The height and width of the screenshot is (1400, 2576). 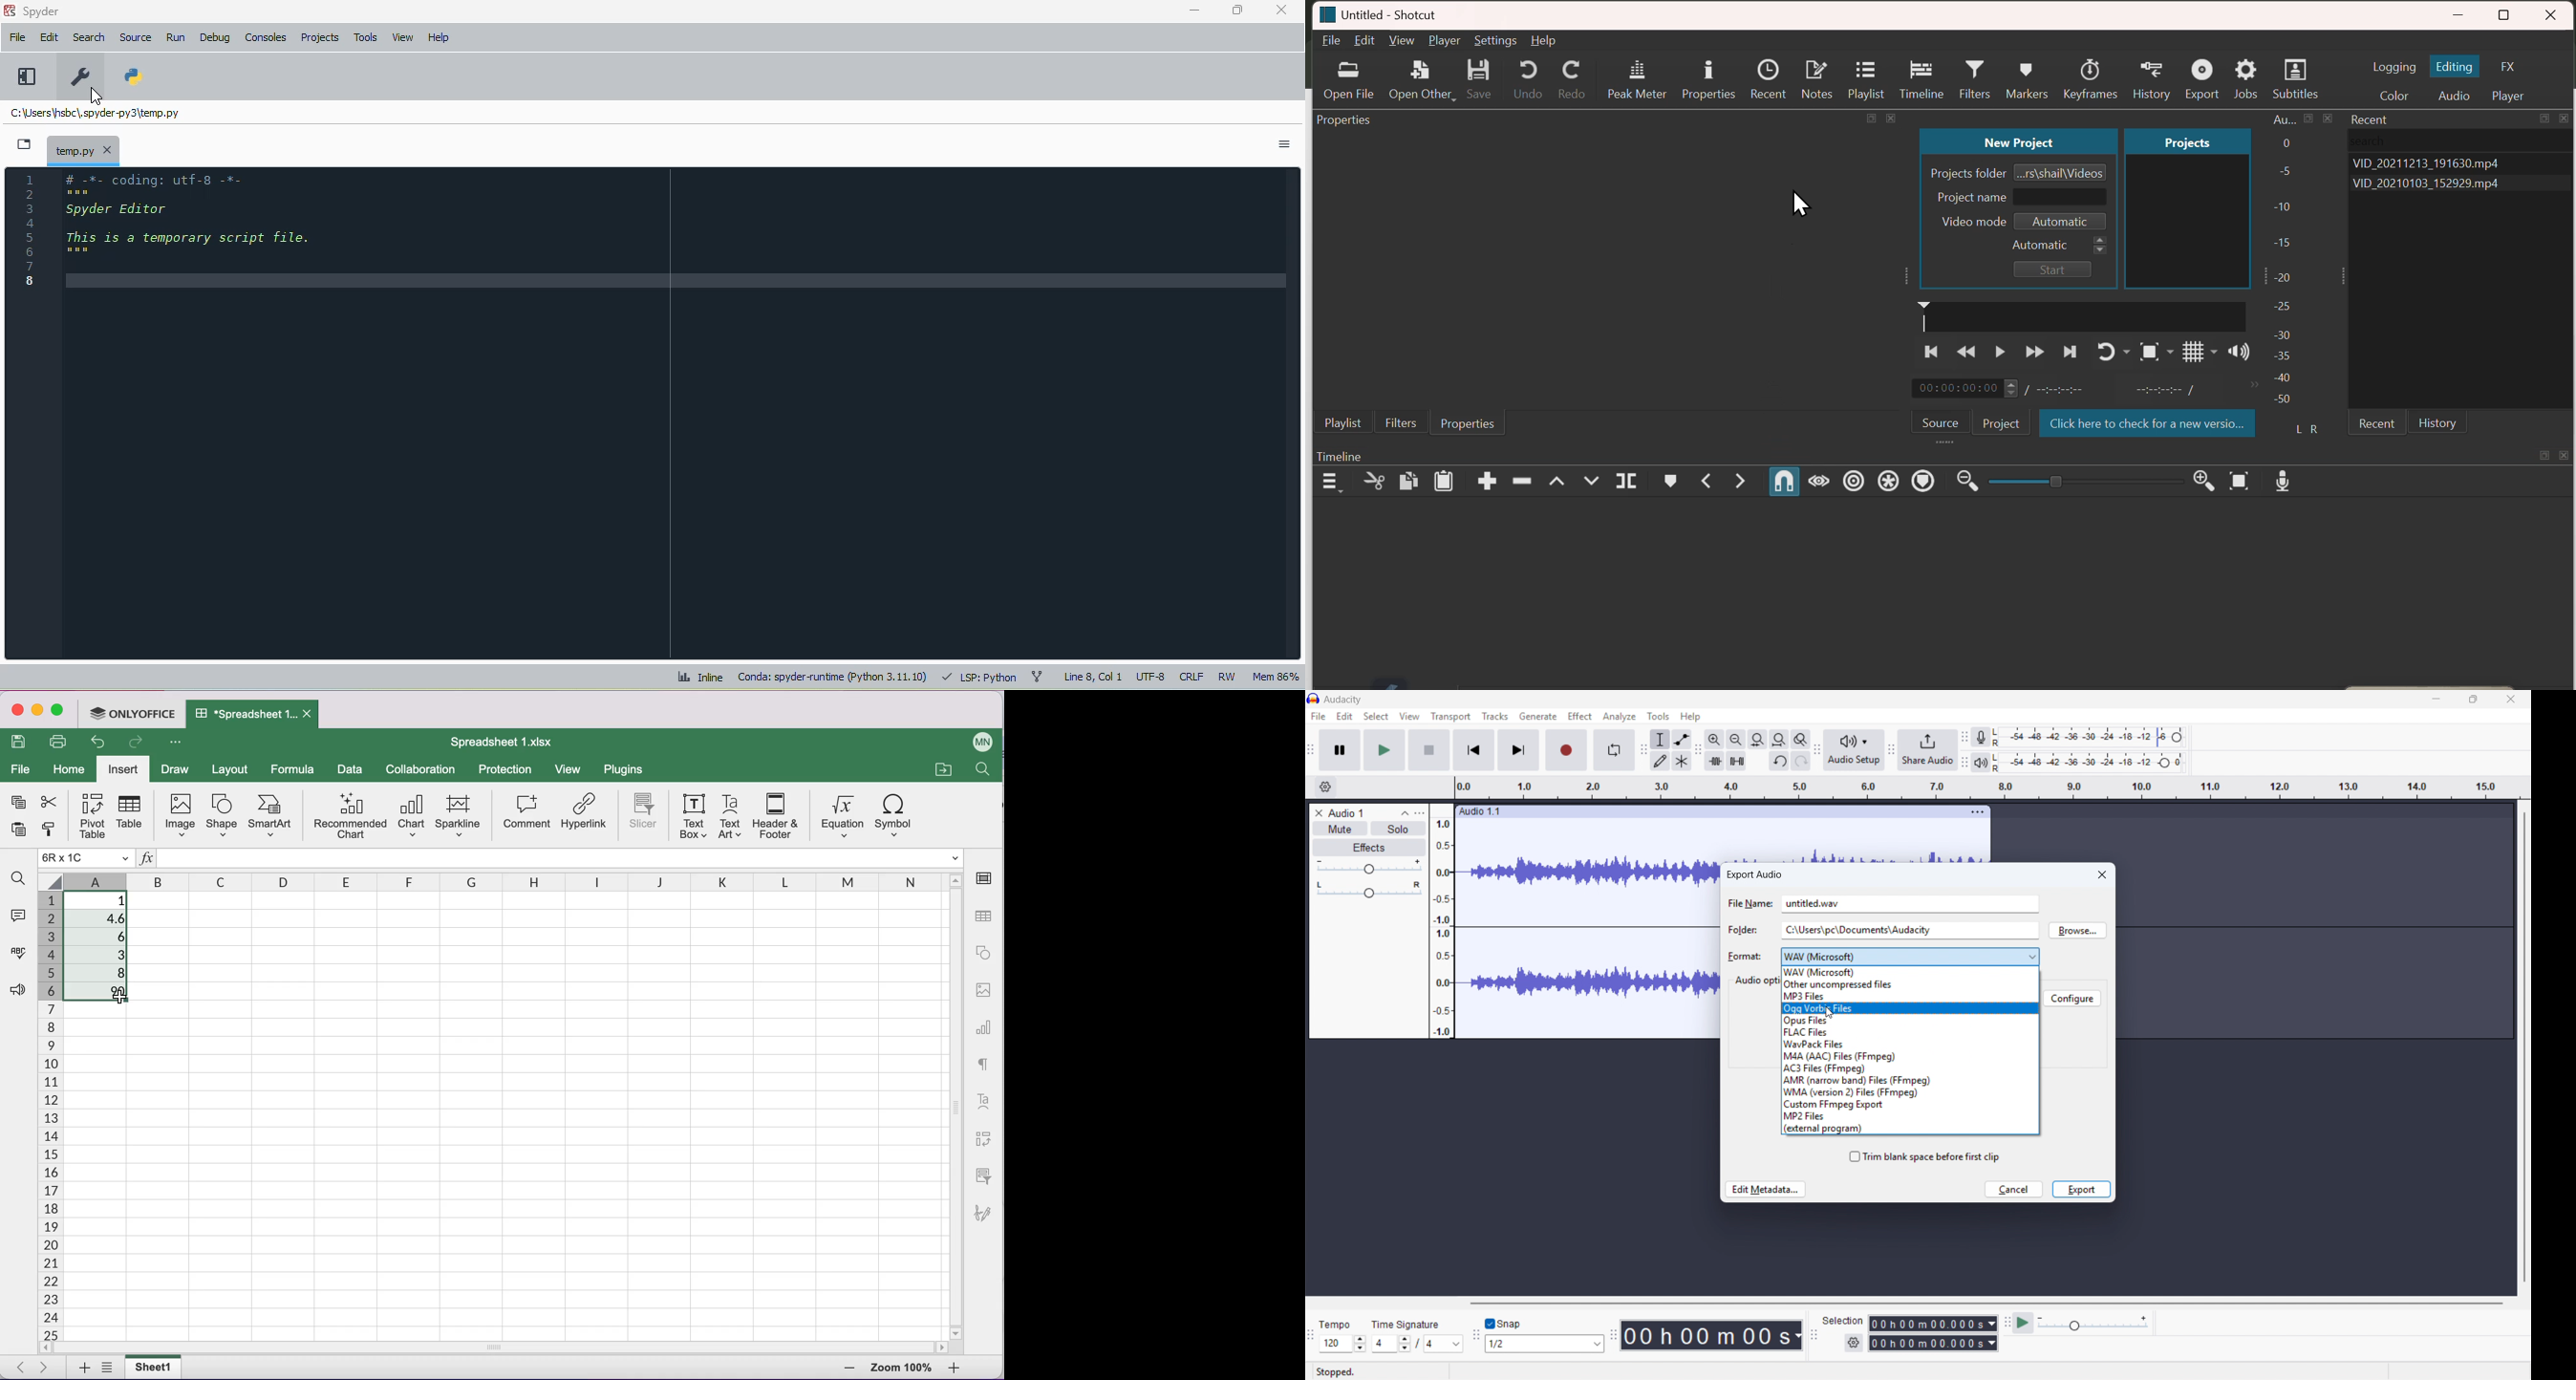 What do you see at coordinates (122, 768) in the screenshot?
I see `insert` at bounding box center [122, 768].